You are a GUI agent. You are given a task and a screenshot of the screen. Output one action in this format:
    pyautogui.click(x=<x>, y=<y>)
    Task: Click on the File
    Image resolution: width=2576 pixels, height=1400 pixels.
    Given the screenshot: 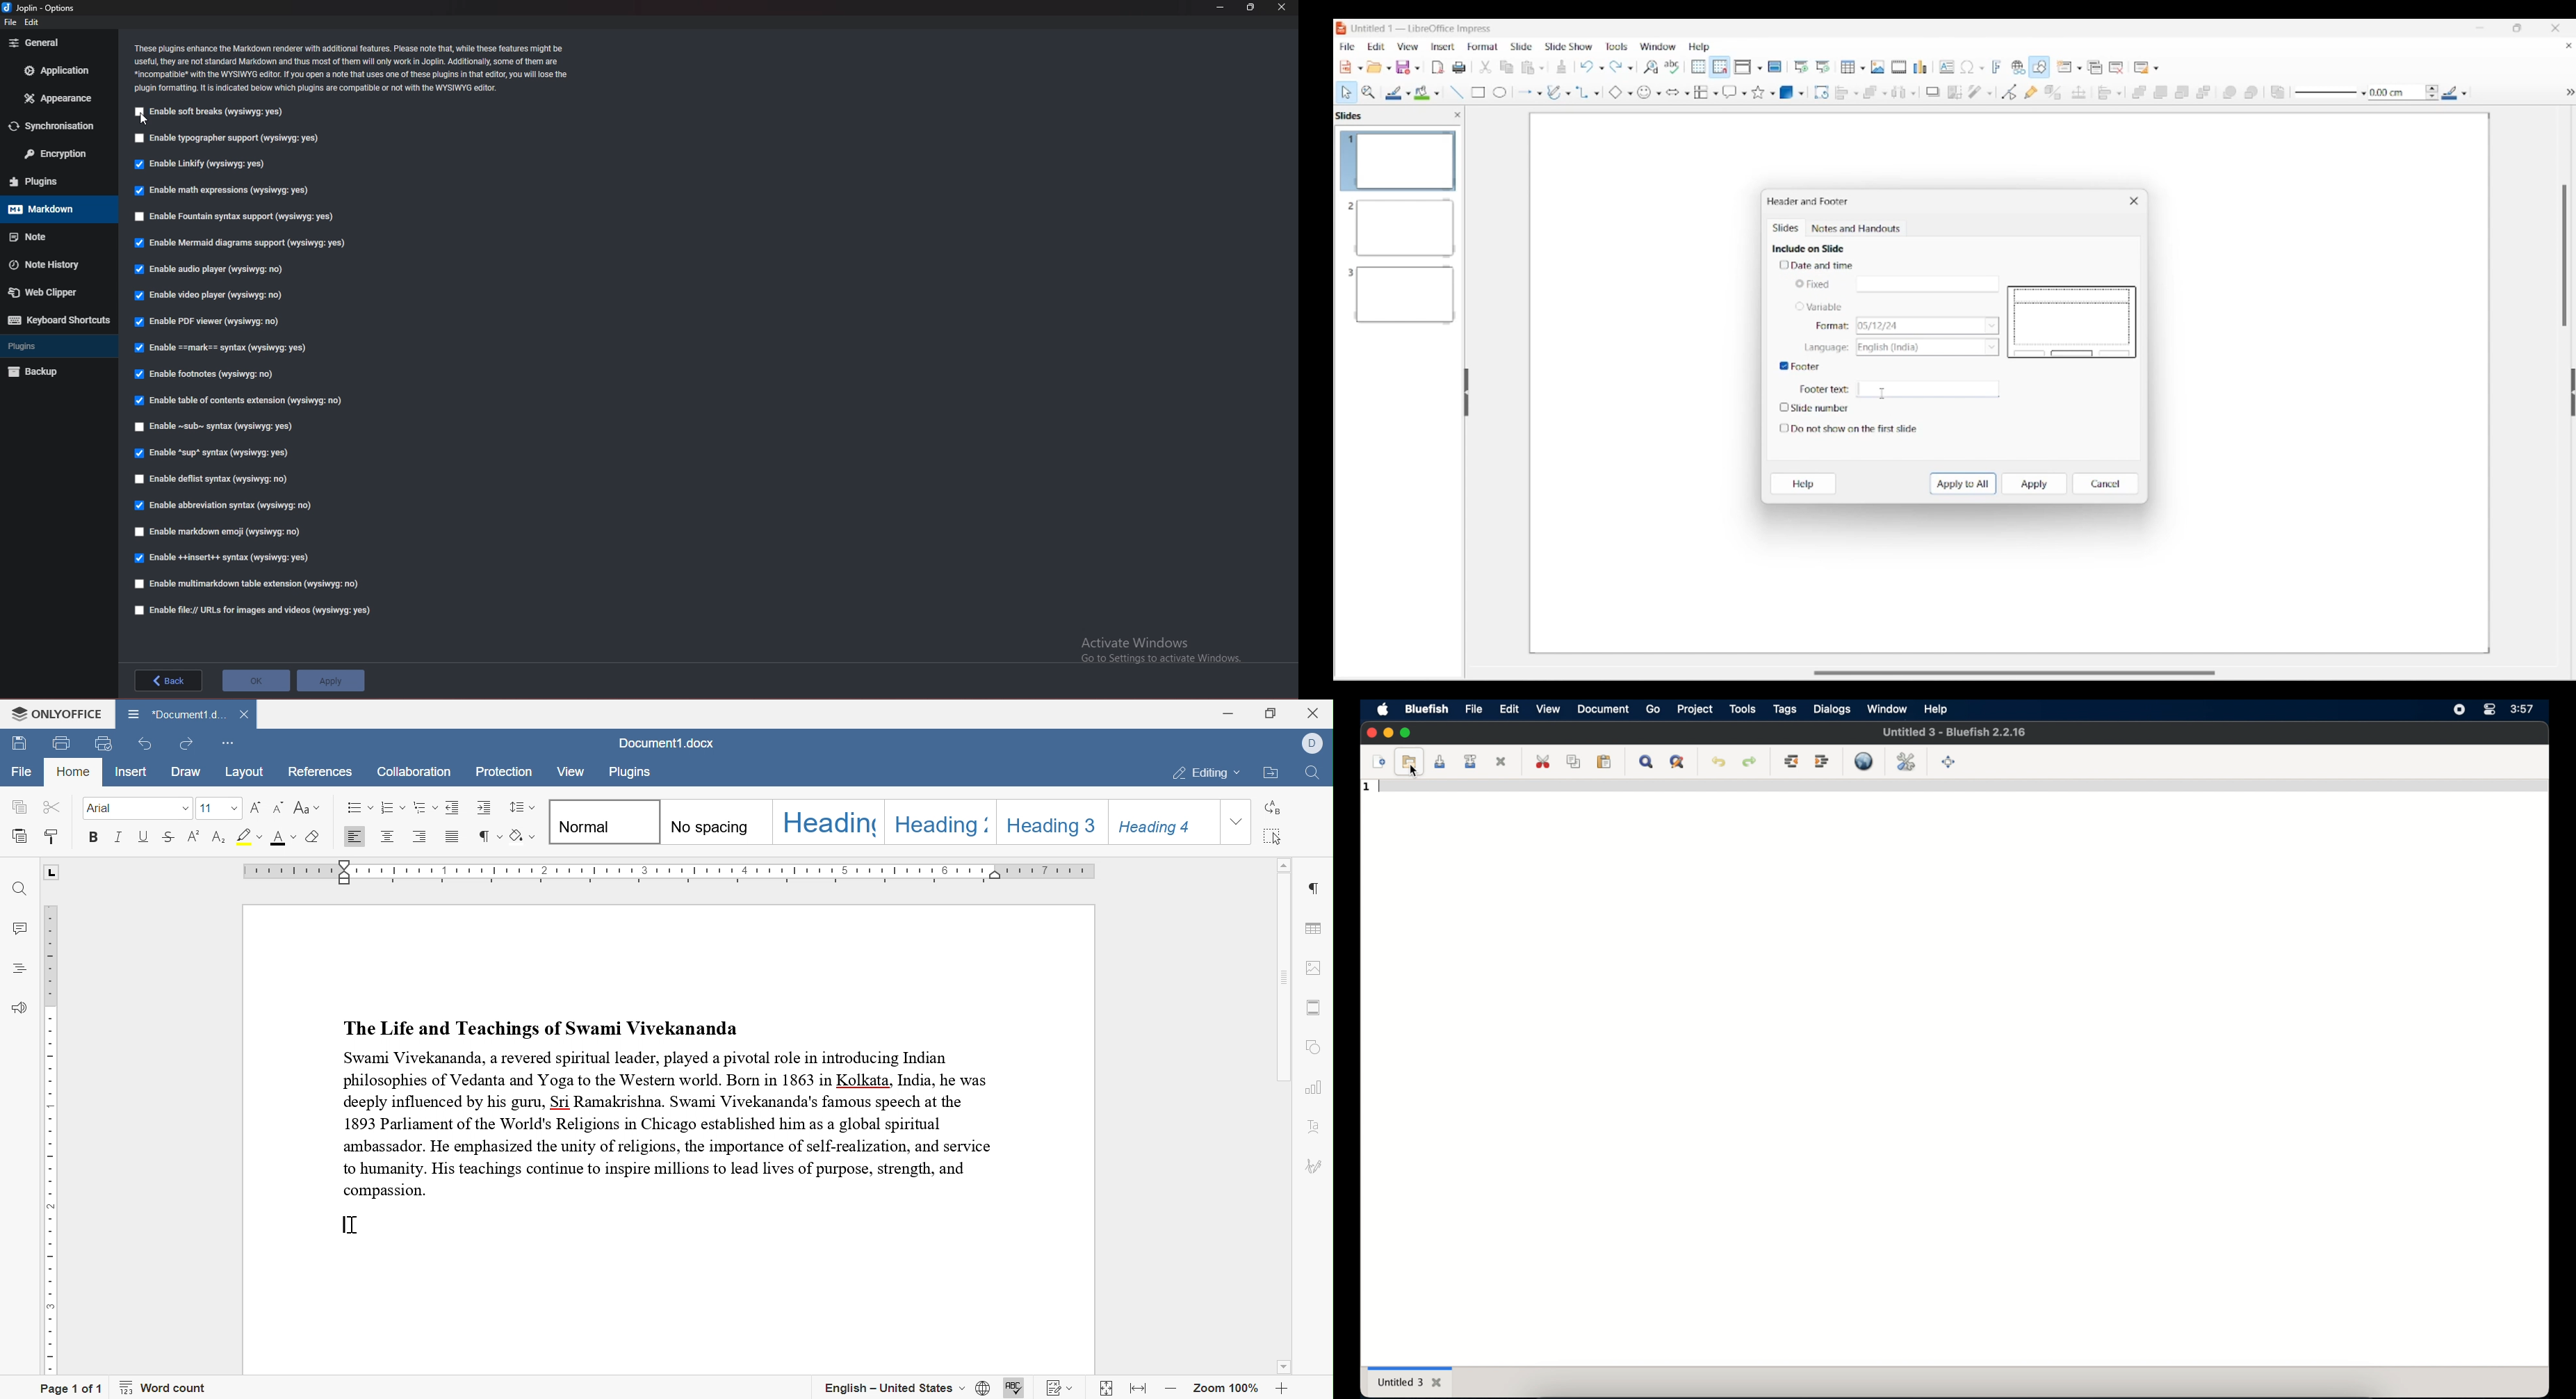 What is the action you would take?
    pyautogui.click(x=1436, y=69)
    